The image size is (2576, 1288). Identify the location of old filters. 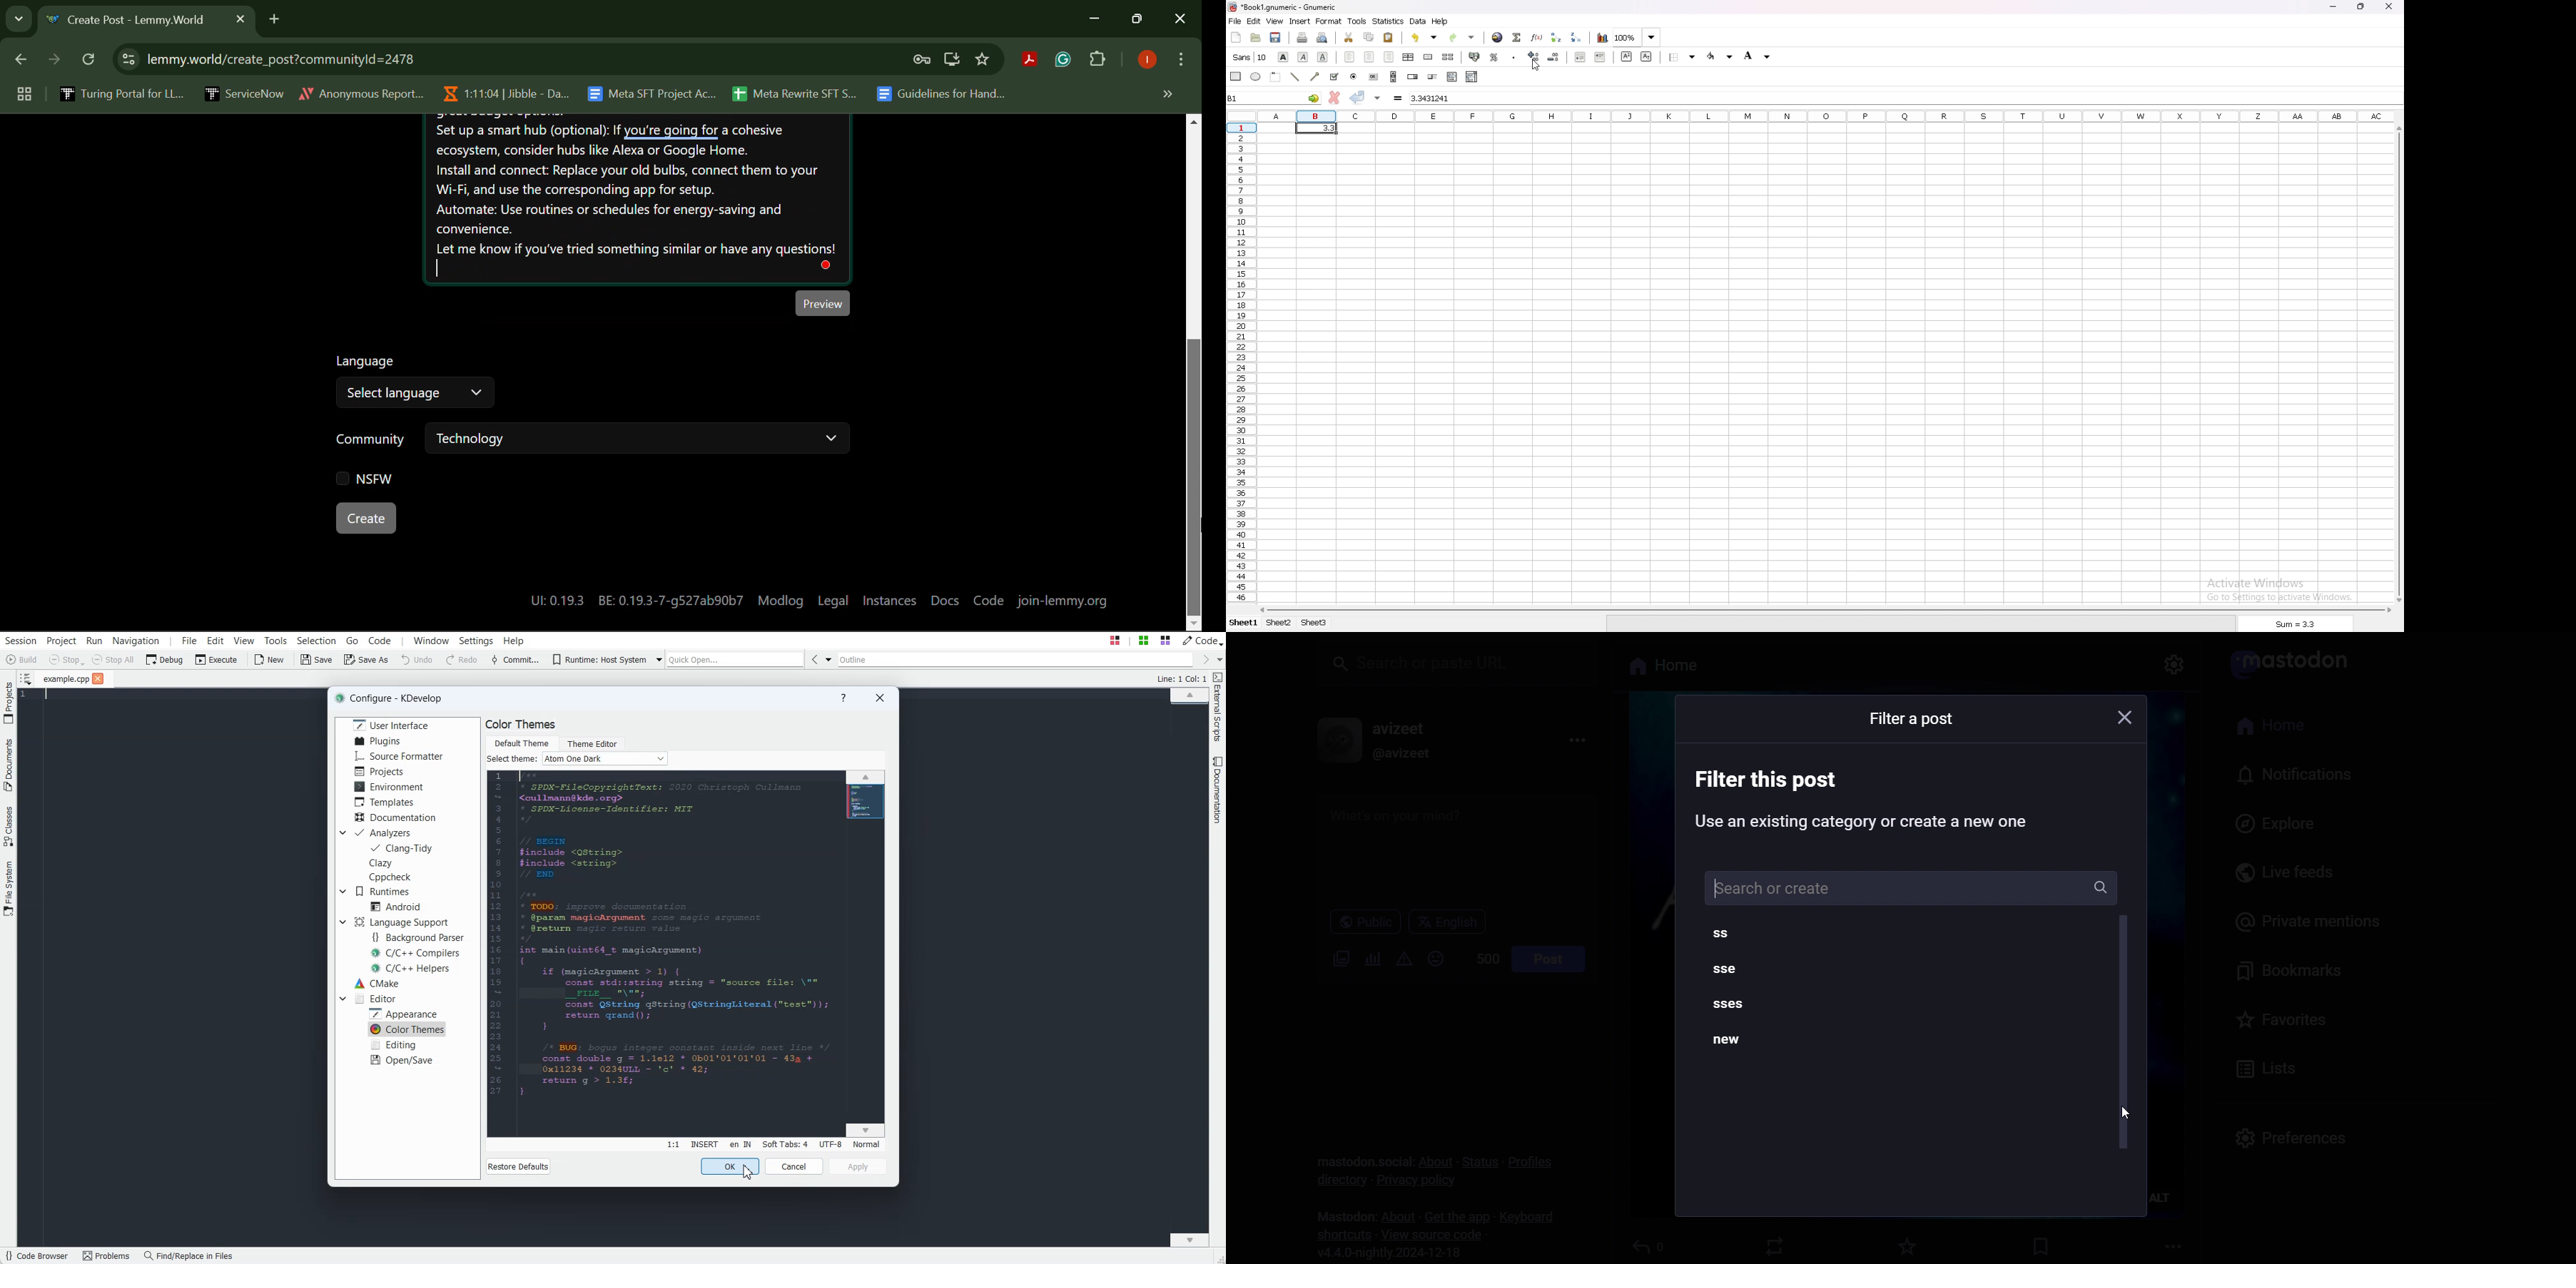
(1745, 995).